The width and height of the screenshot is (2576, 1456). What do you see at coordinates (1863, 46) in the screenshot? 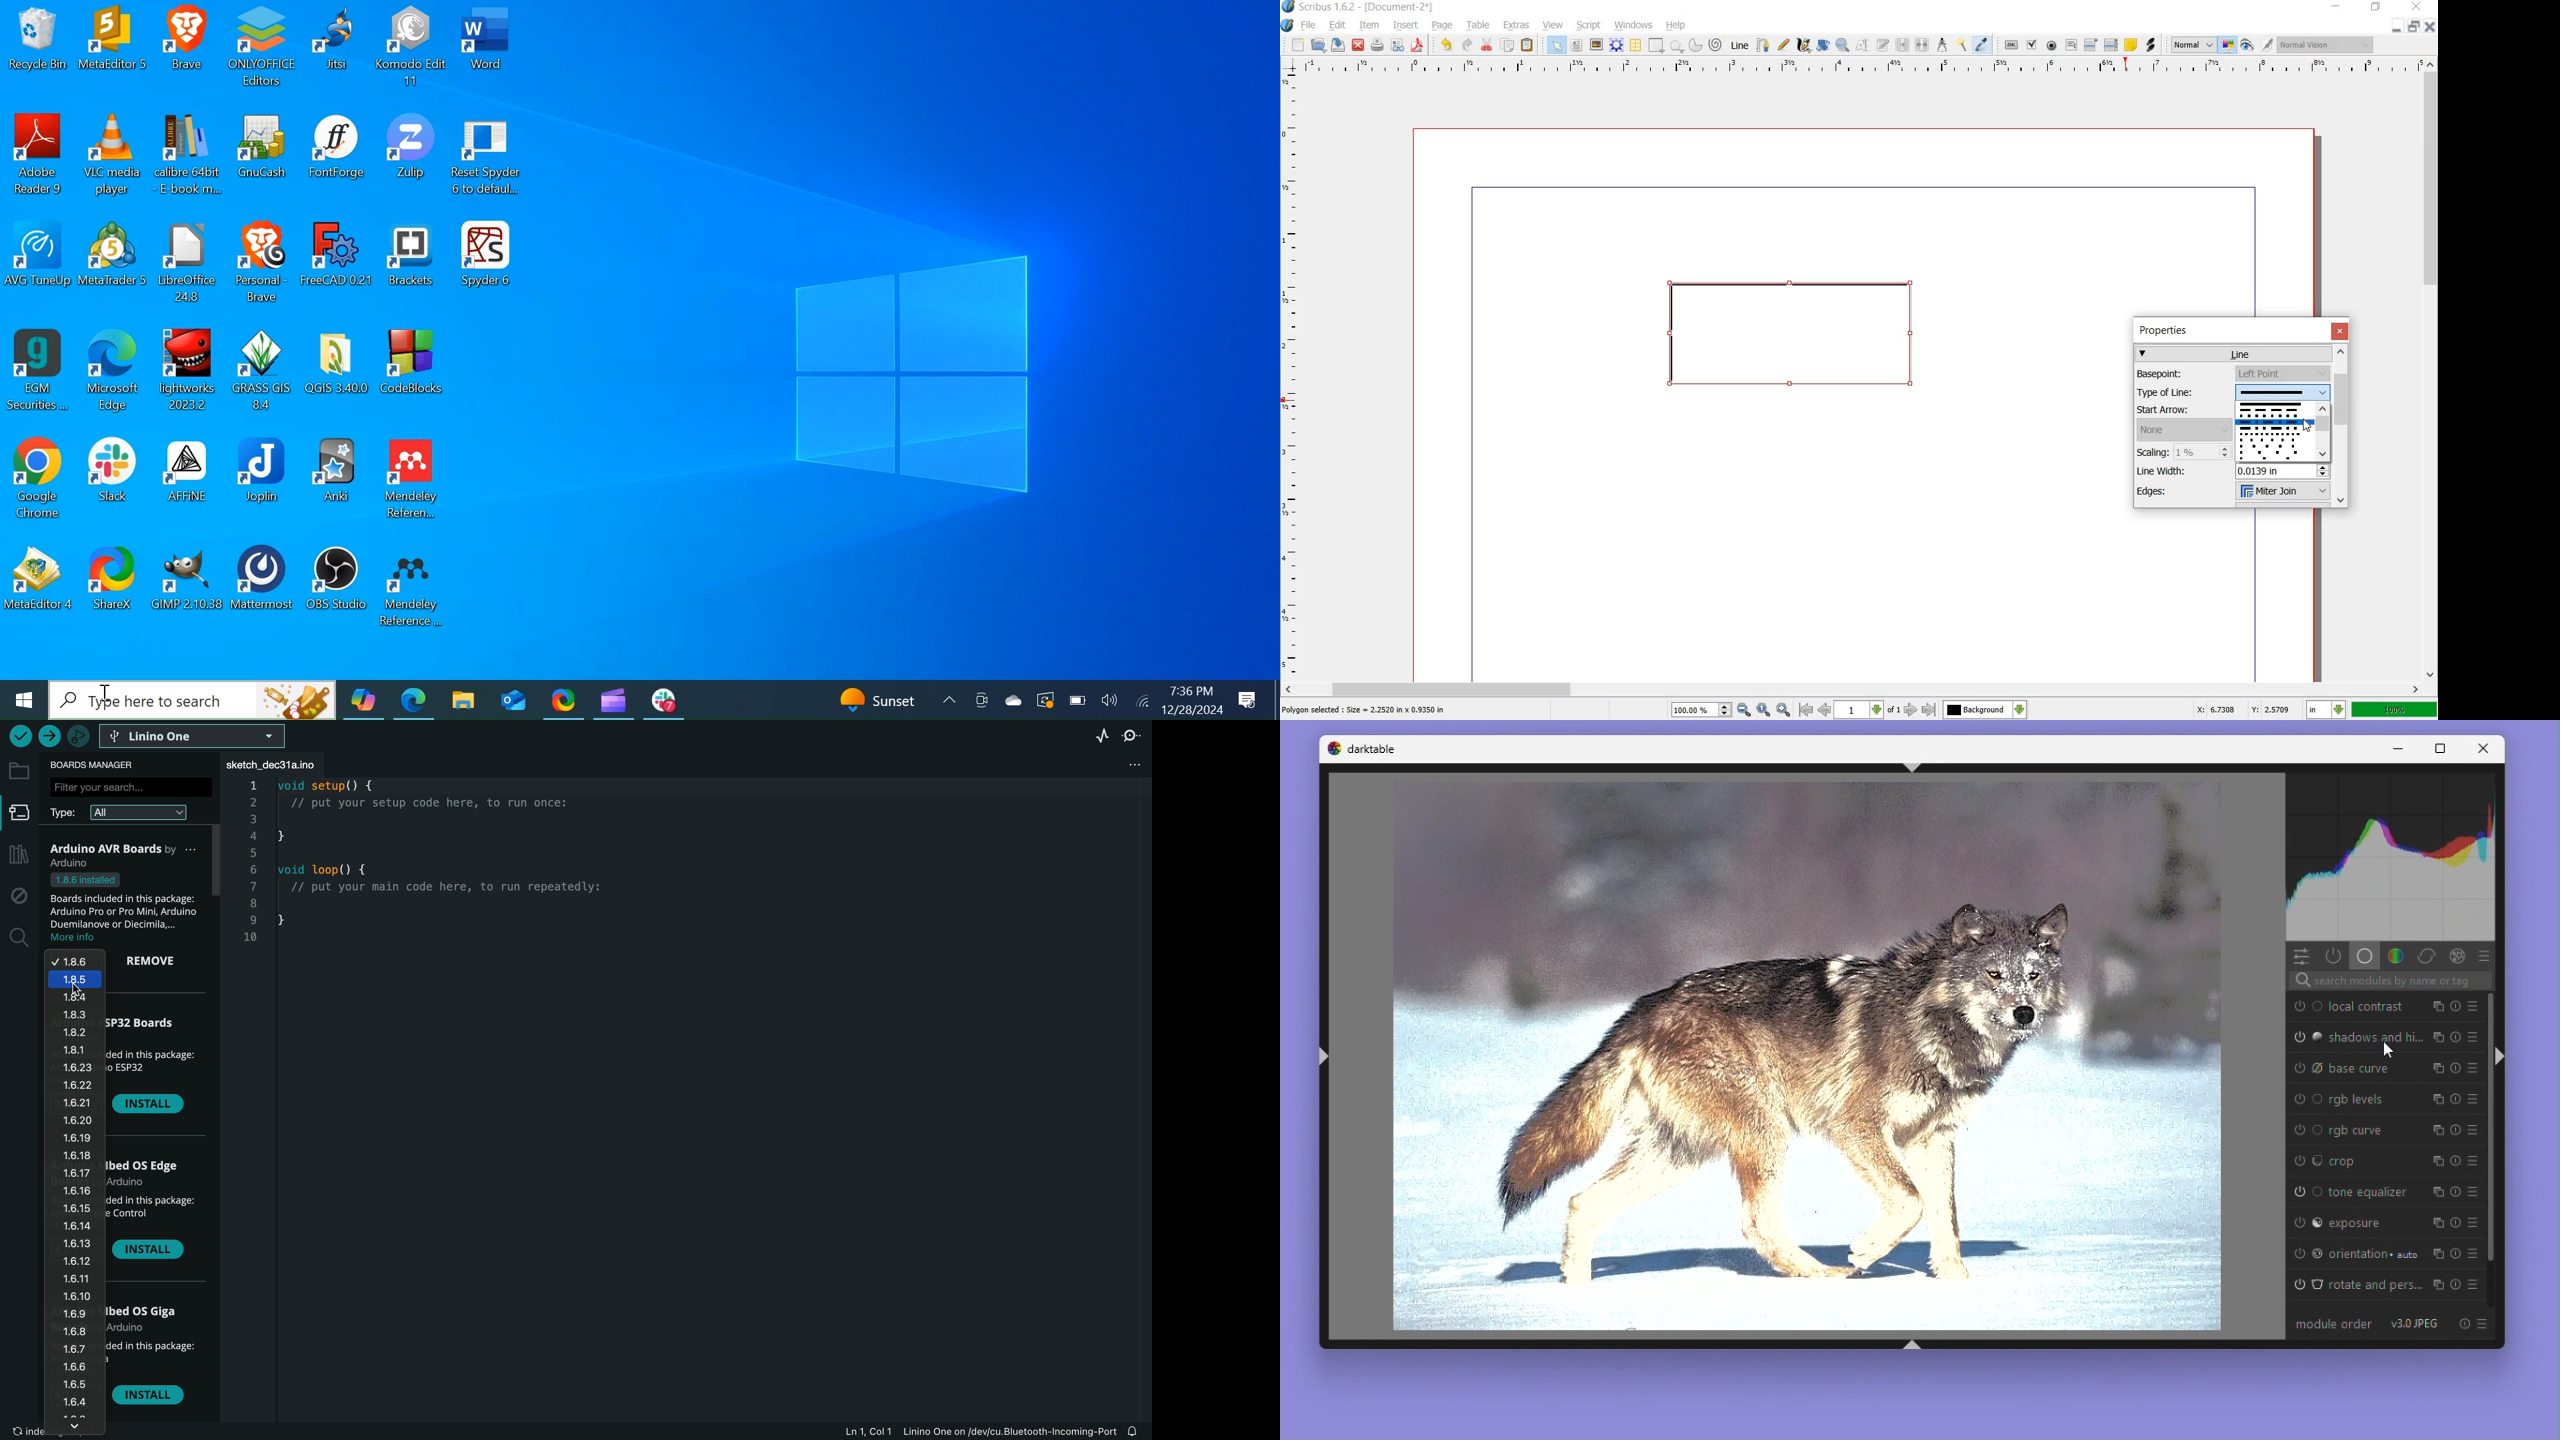
I see `EDIT CONTENTS OF FRAME` at bounding box center [1863, 46].